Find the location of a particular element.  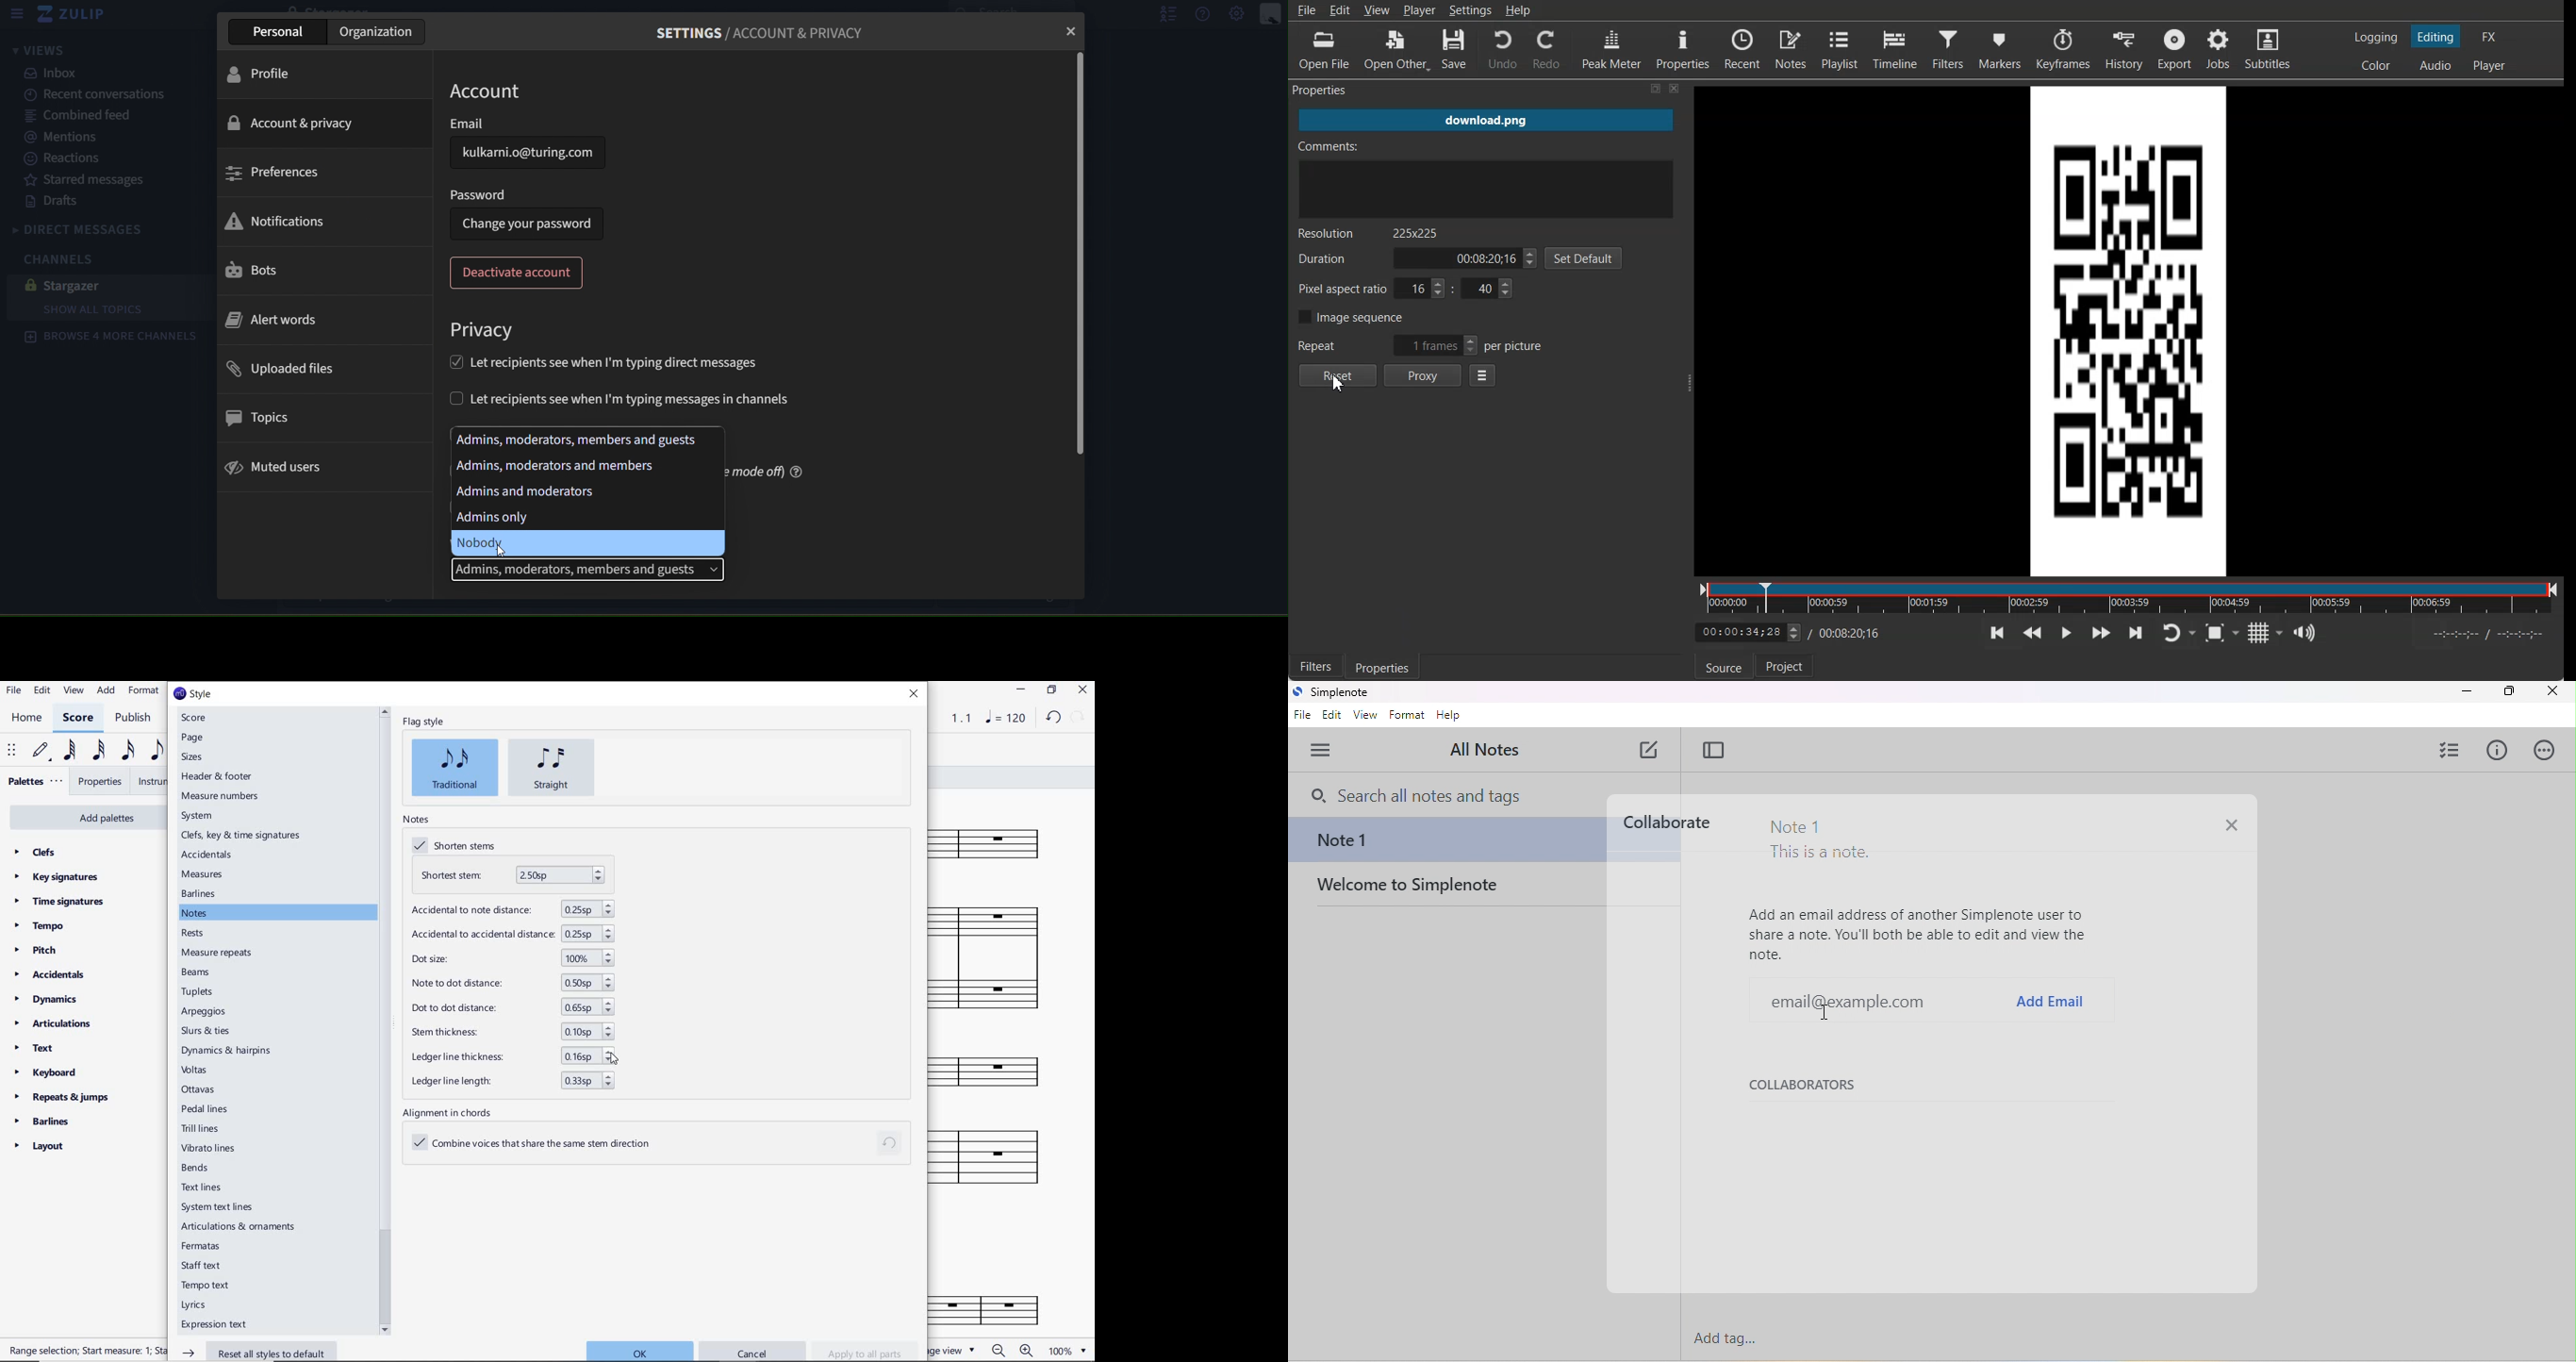

flag style is located at coordinates (423, 723).